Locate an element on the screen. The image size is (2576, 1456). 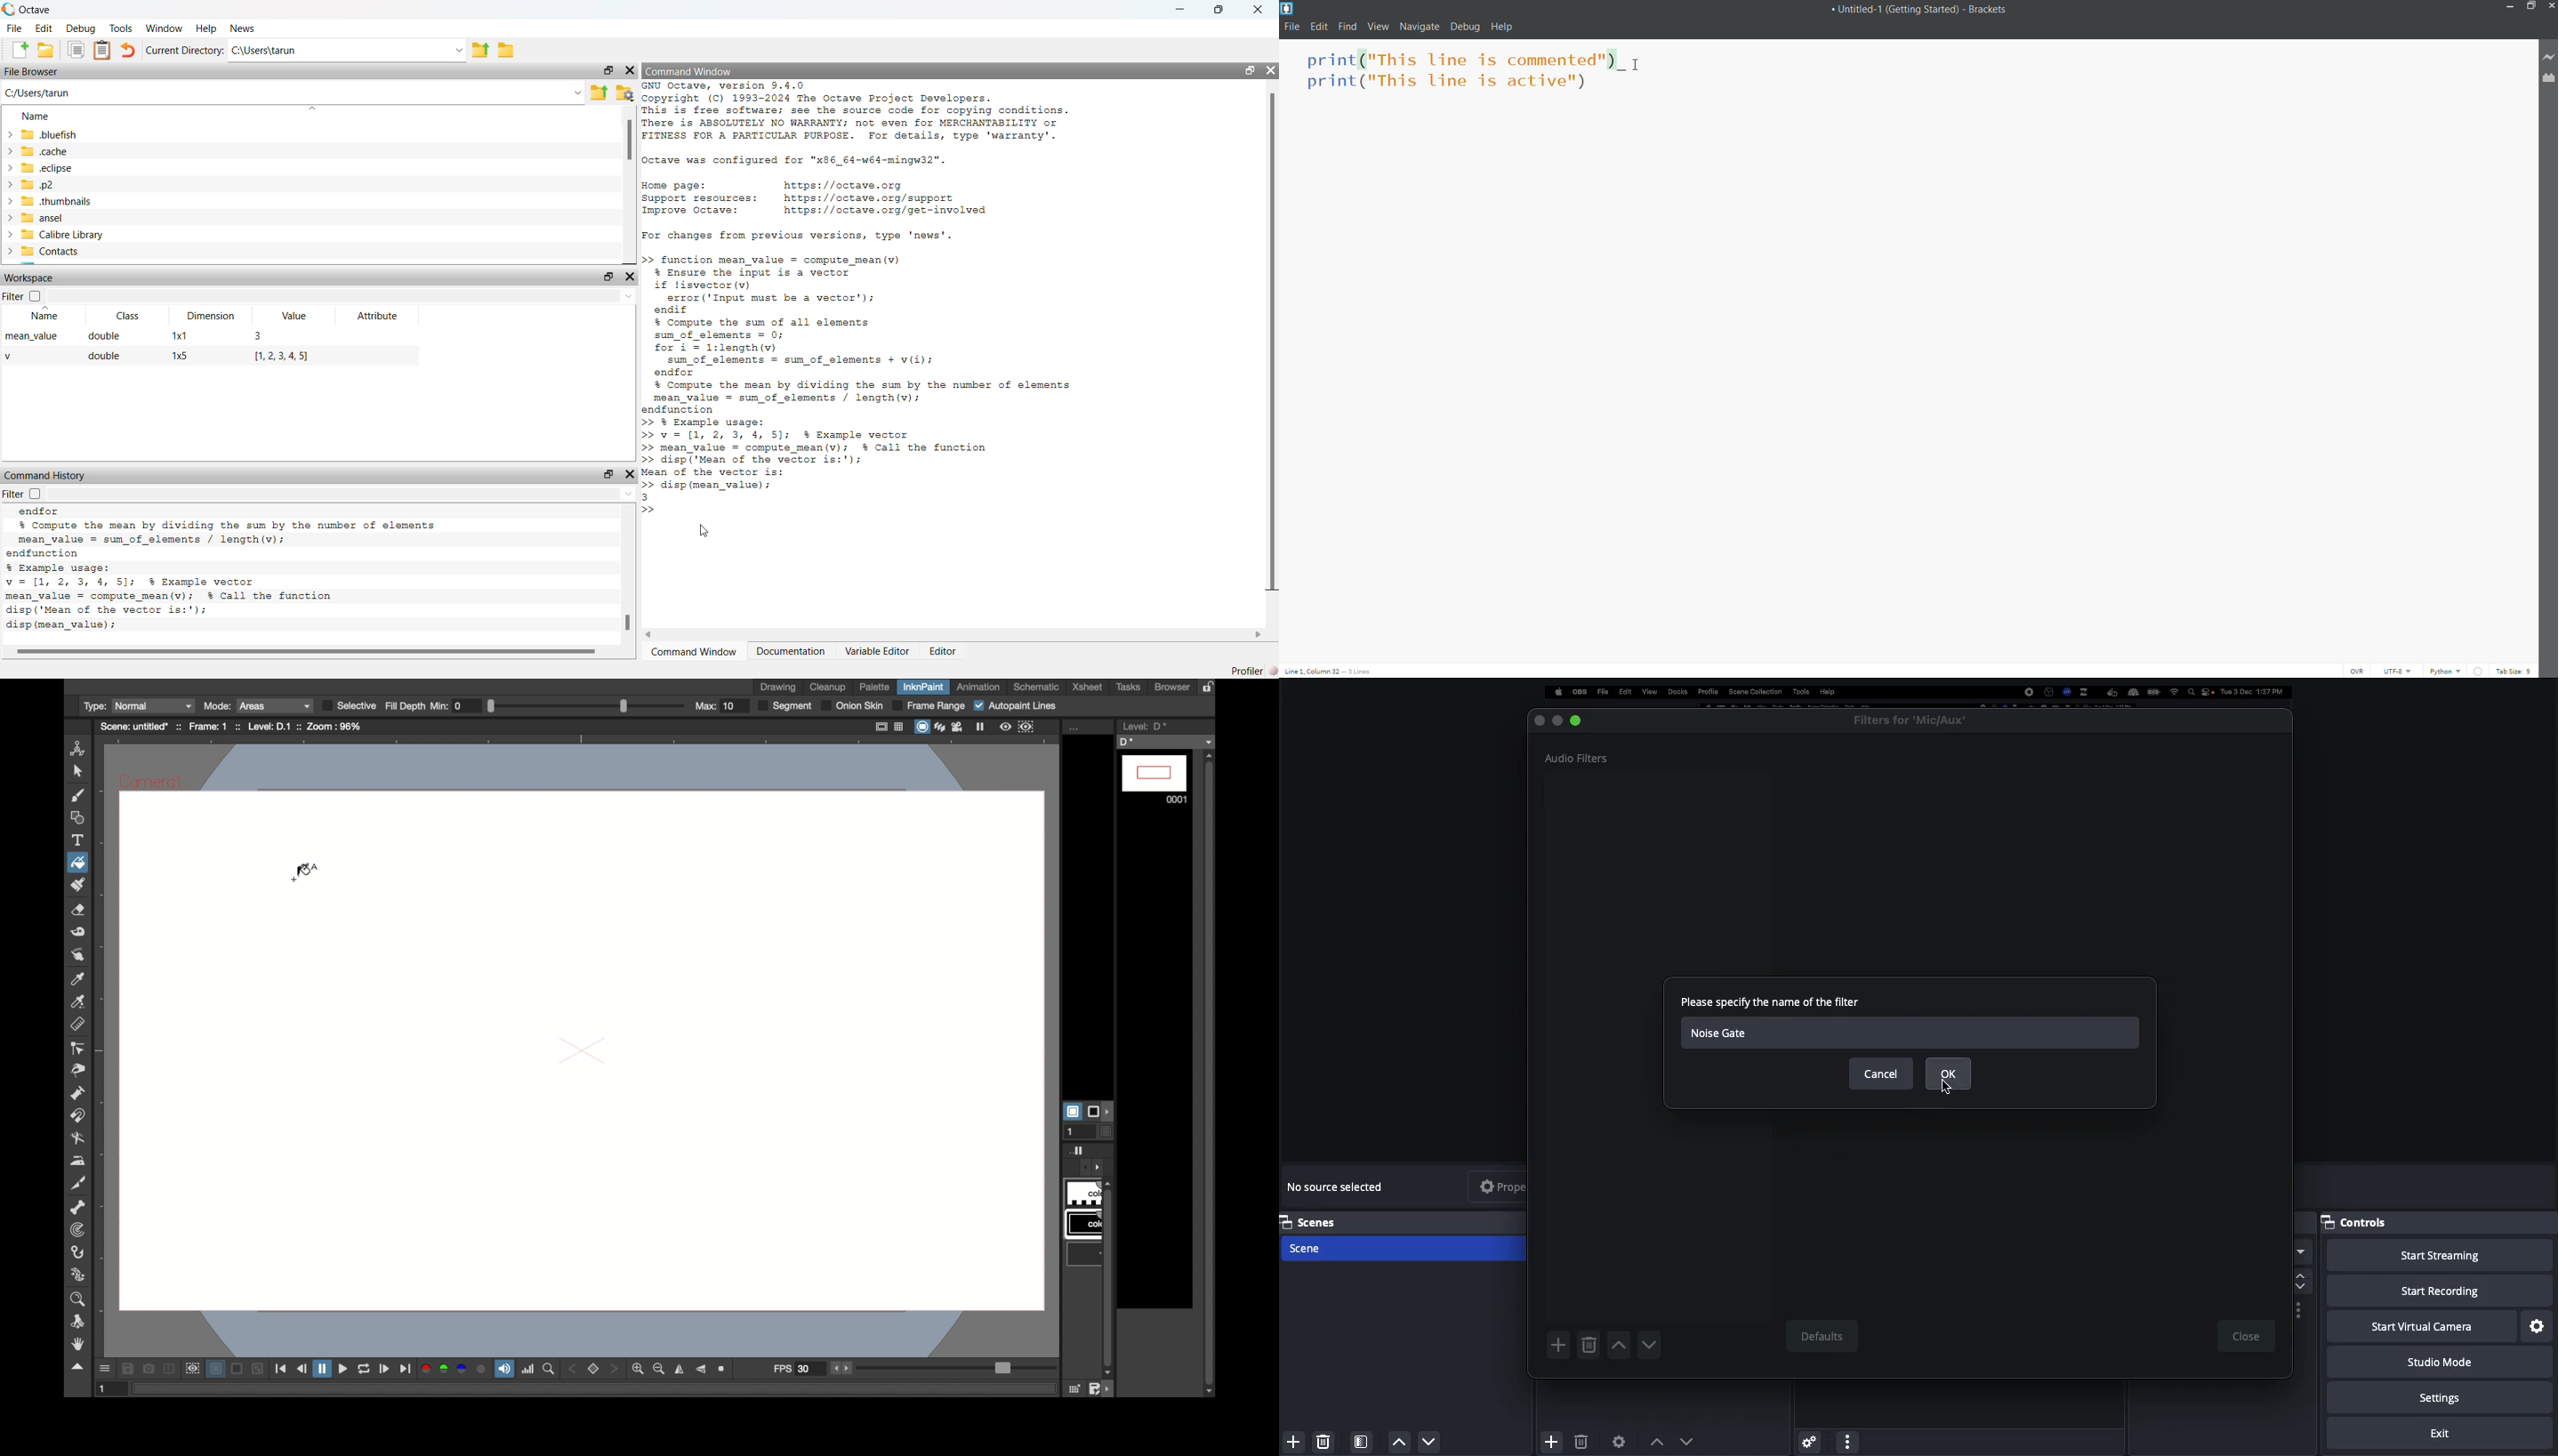
Studio mode is located at coordinates (2437, 1365).